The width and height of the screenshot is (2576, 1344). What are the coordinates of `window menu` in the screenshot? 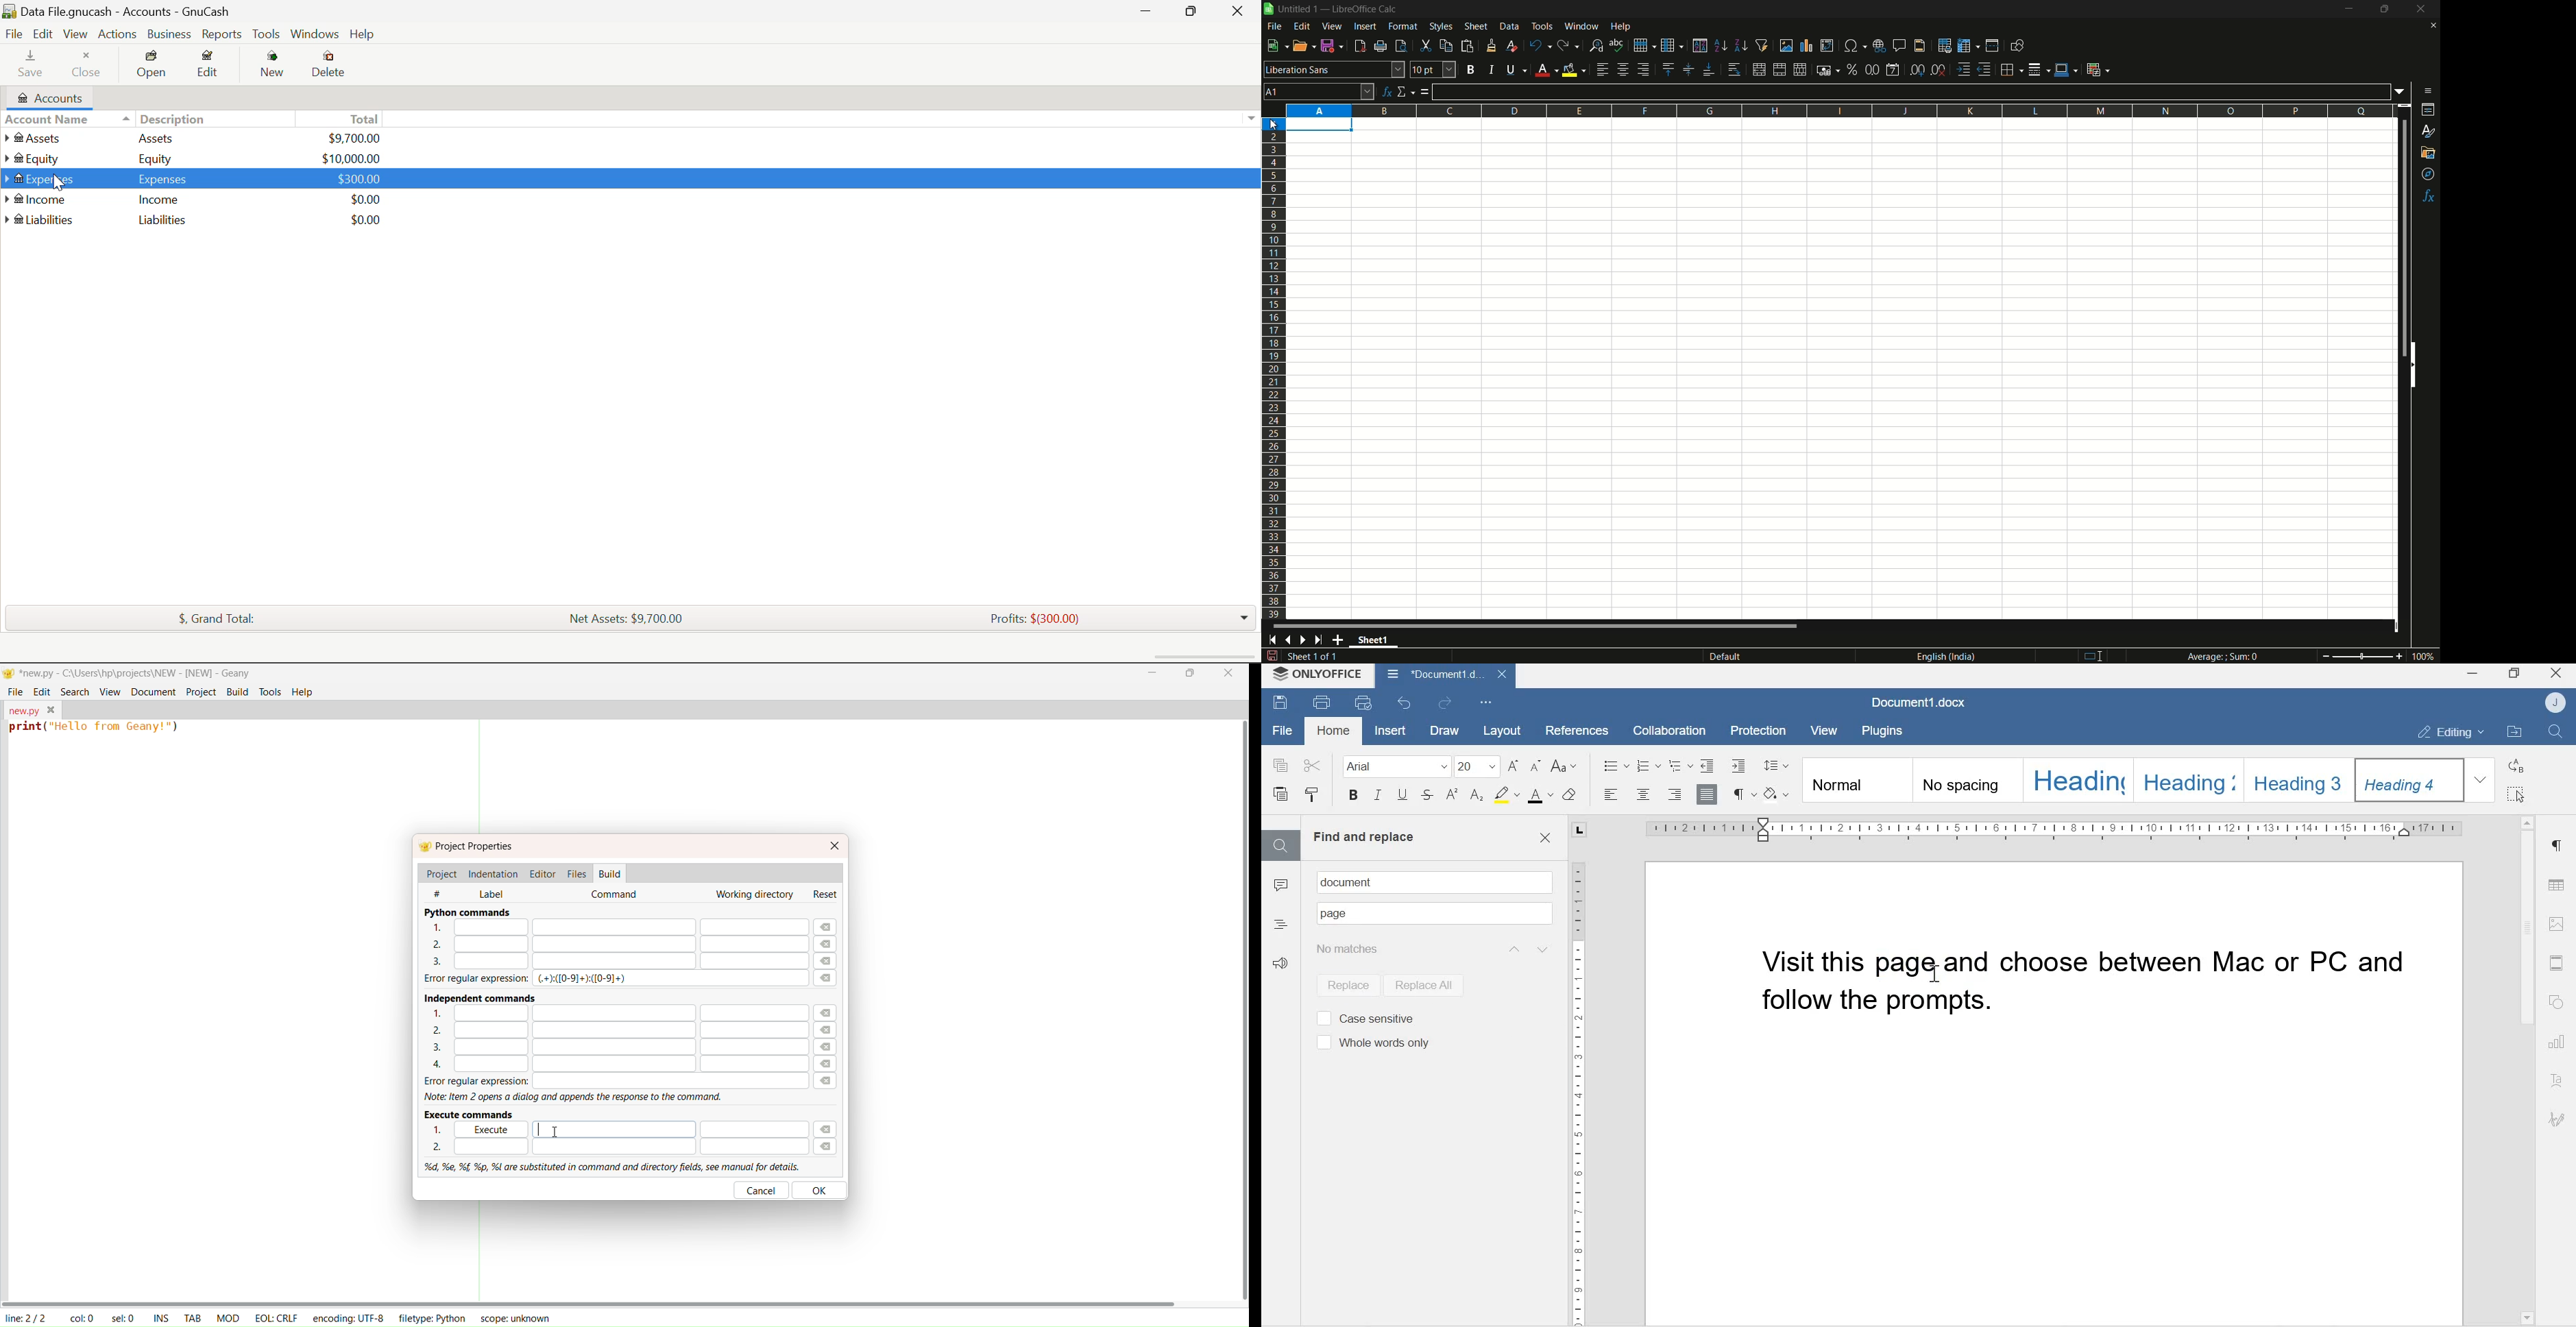 It's located at (1581, 26).